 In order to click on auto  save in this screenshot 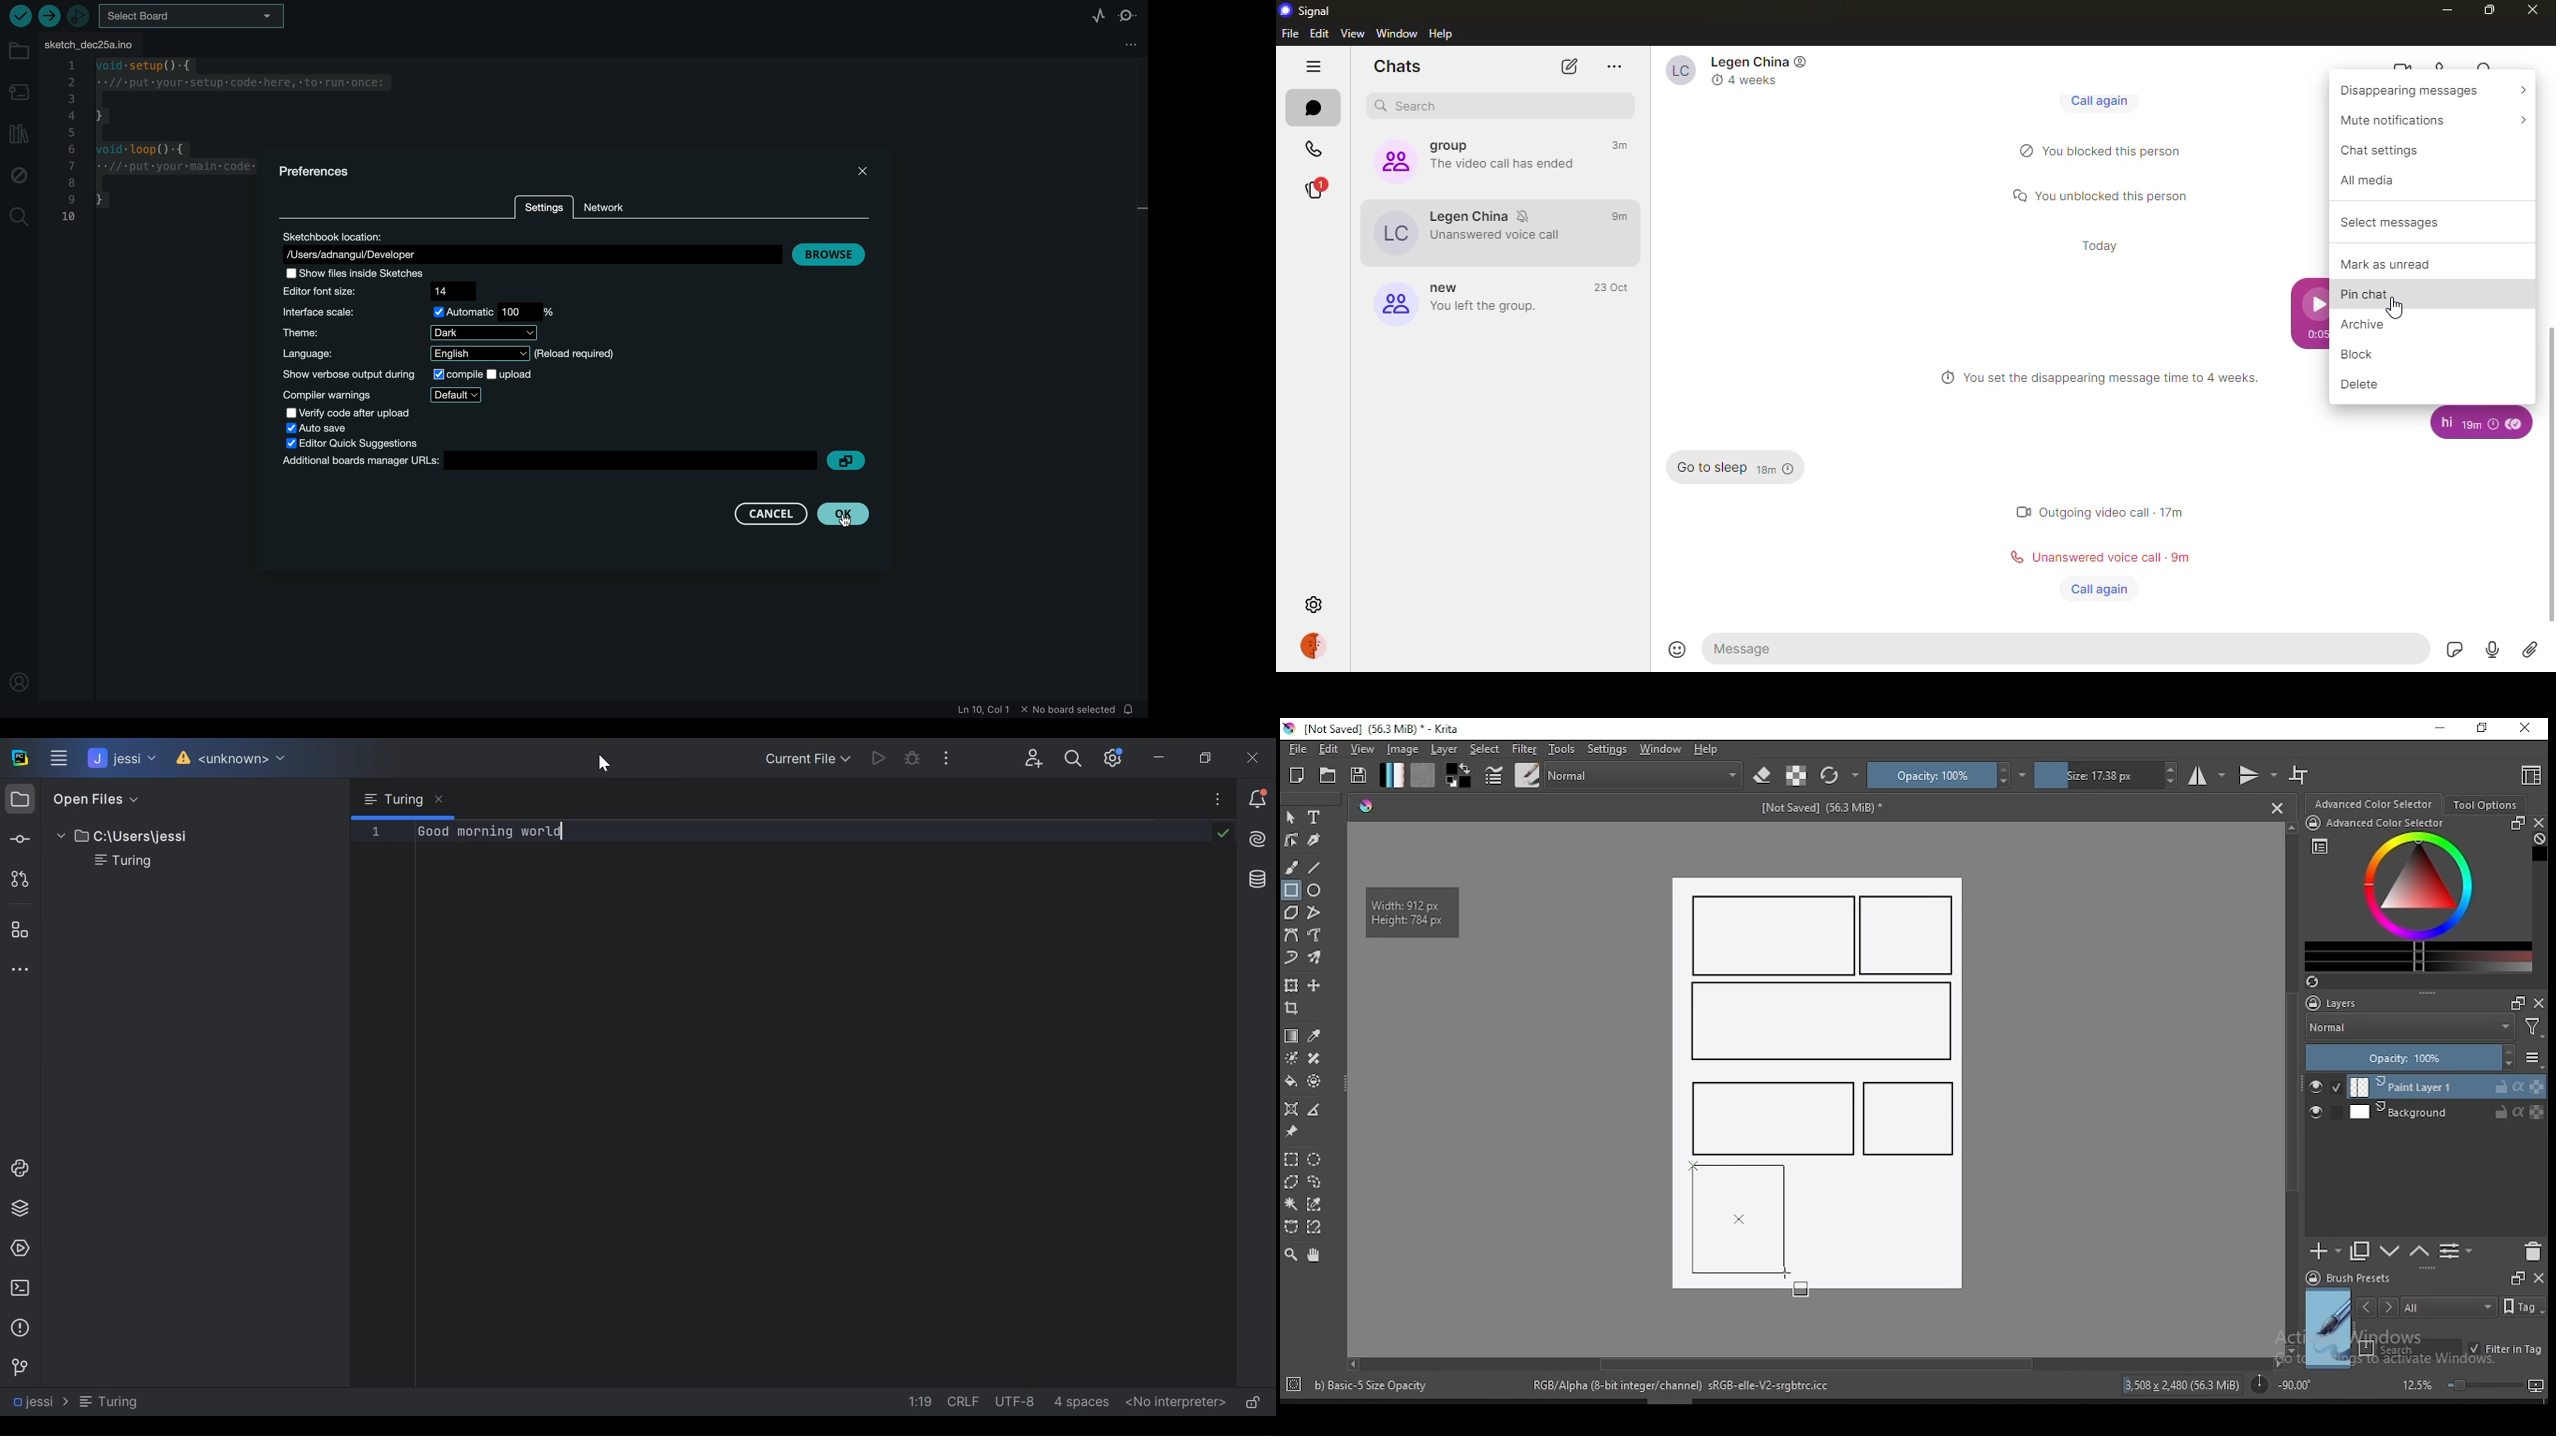, I will do `click(333, 428)`.